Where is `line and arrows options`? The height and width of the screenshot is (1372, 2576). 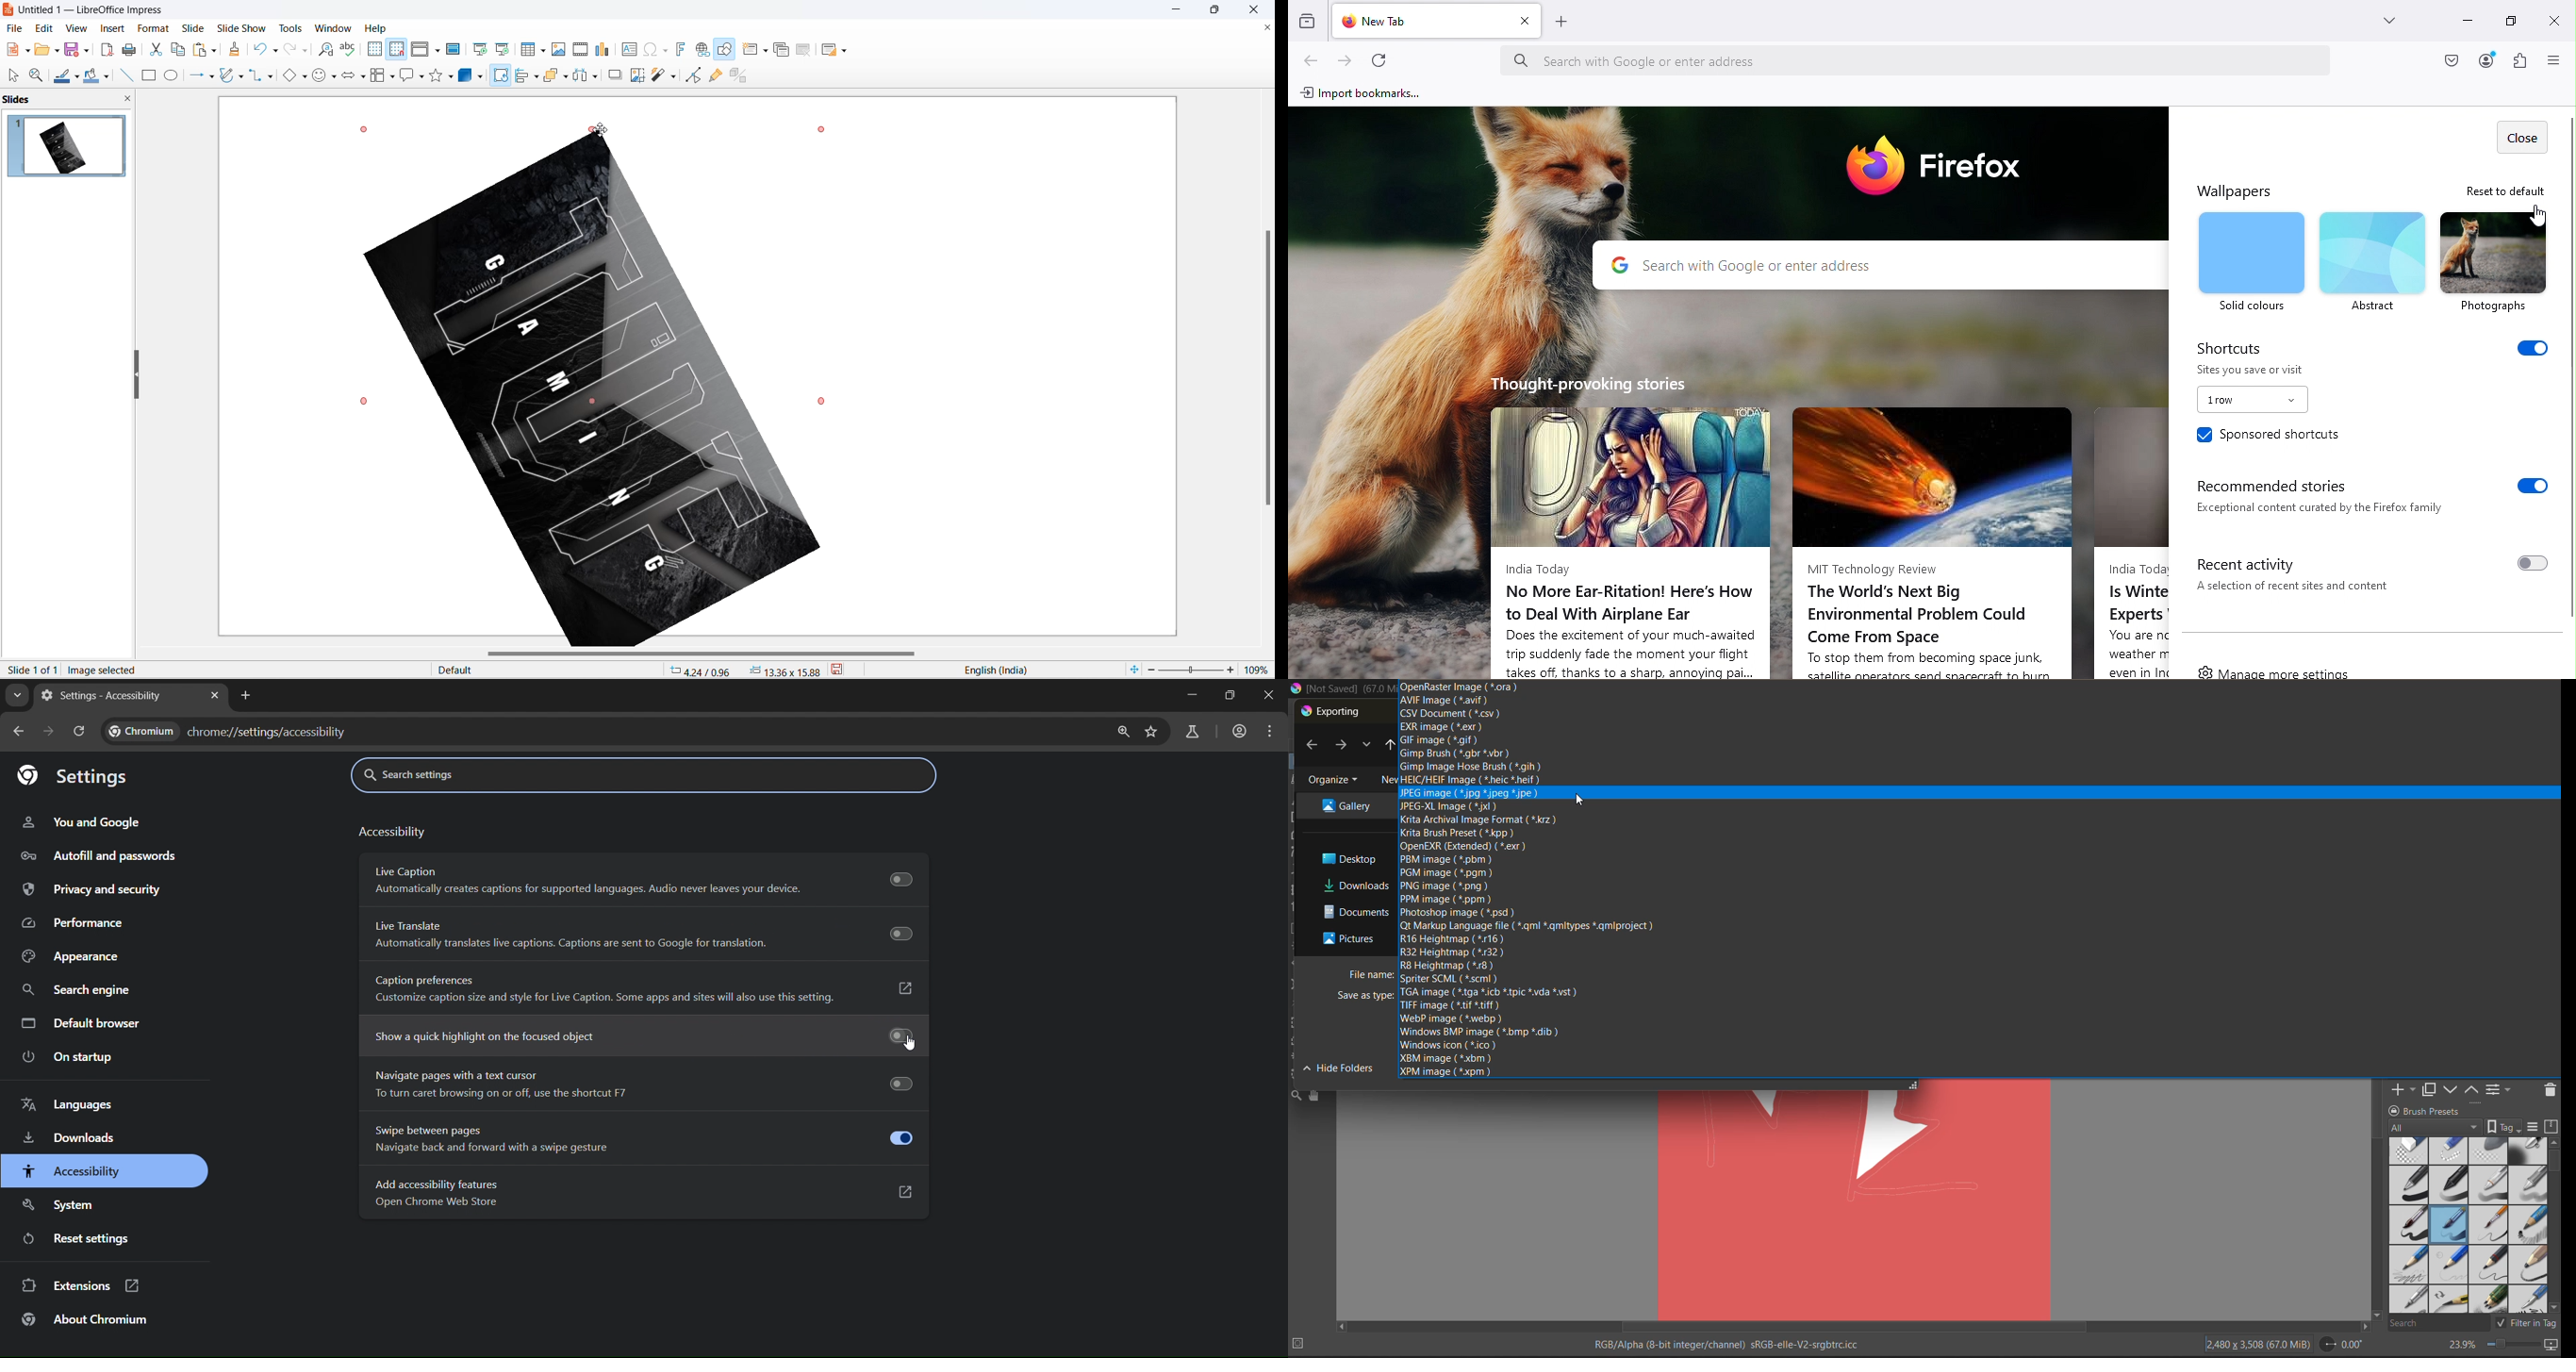 line and arrows options is located at coordinates (211, 77).